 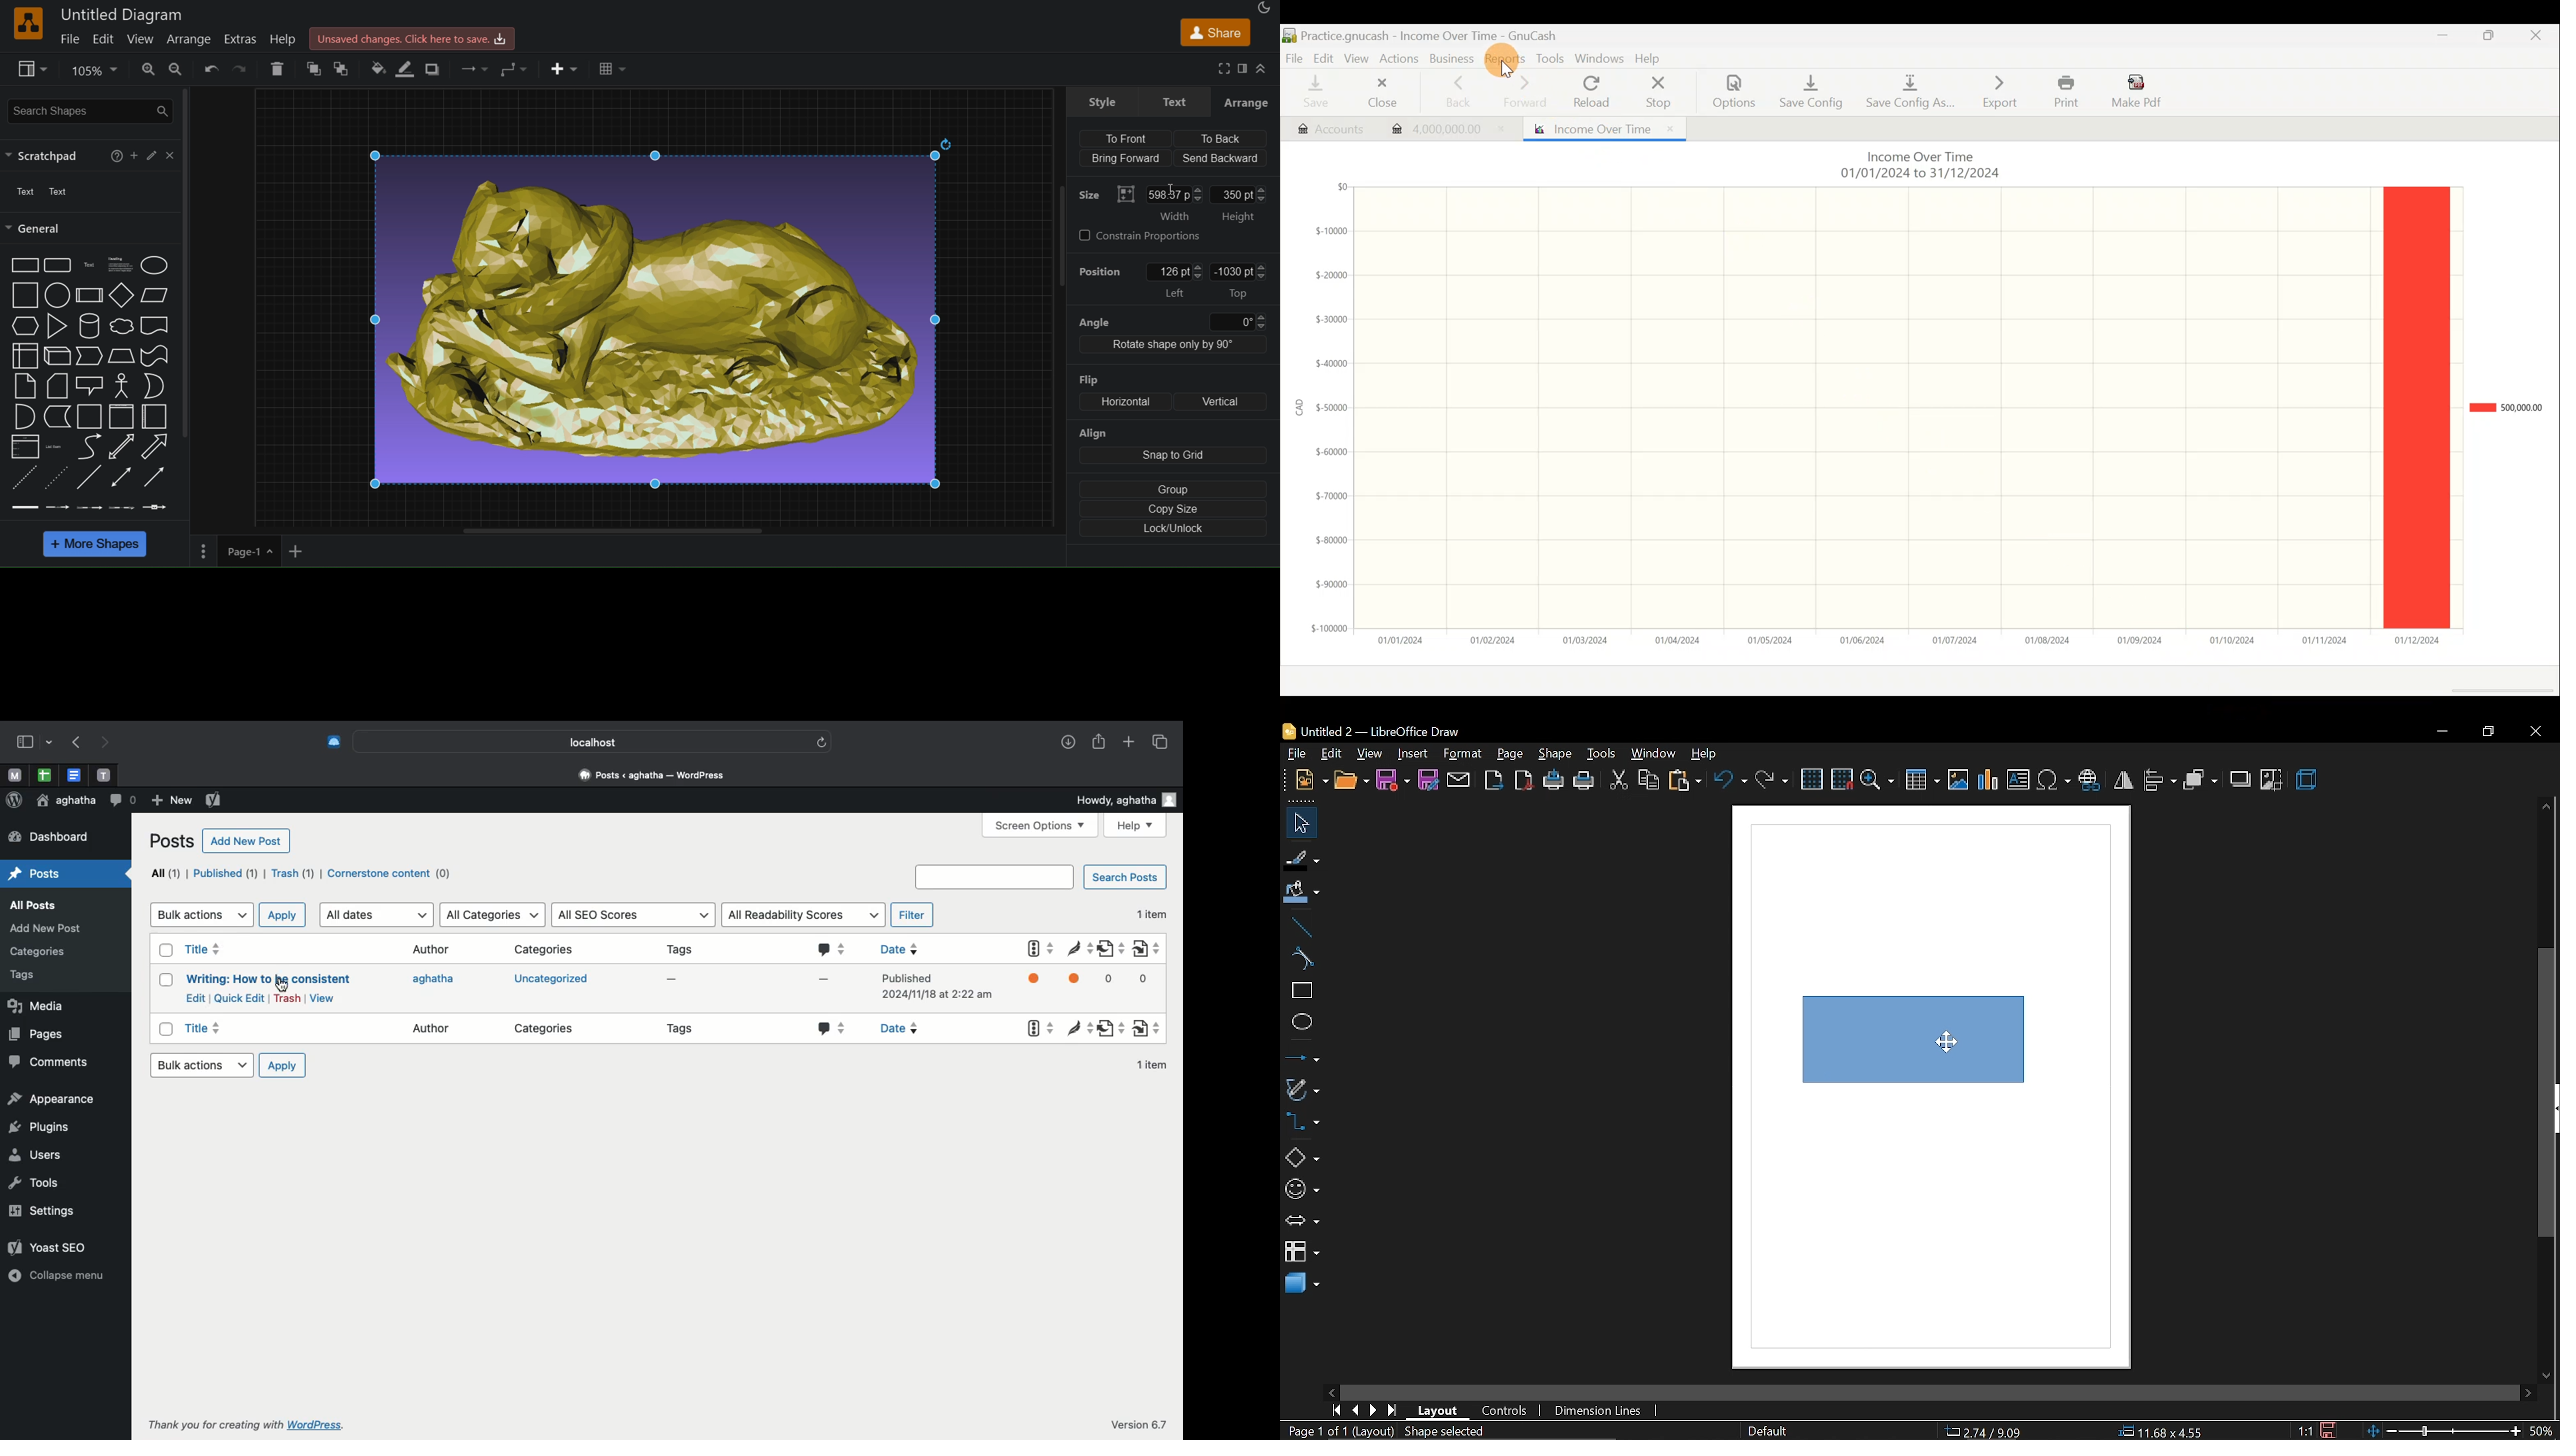 I want to click on rectagle, so click(x=1299, y=991).